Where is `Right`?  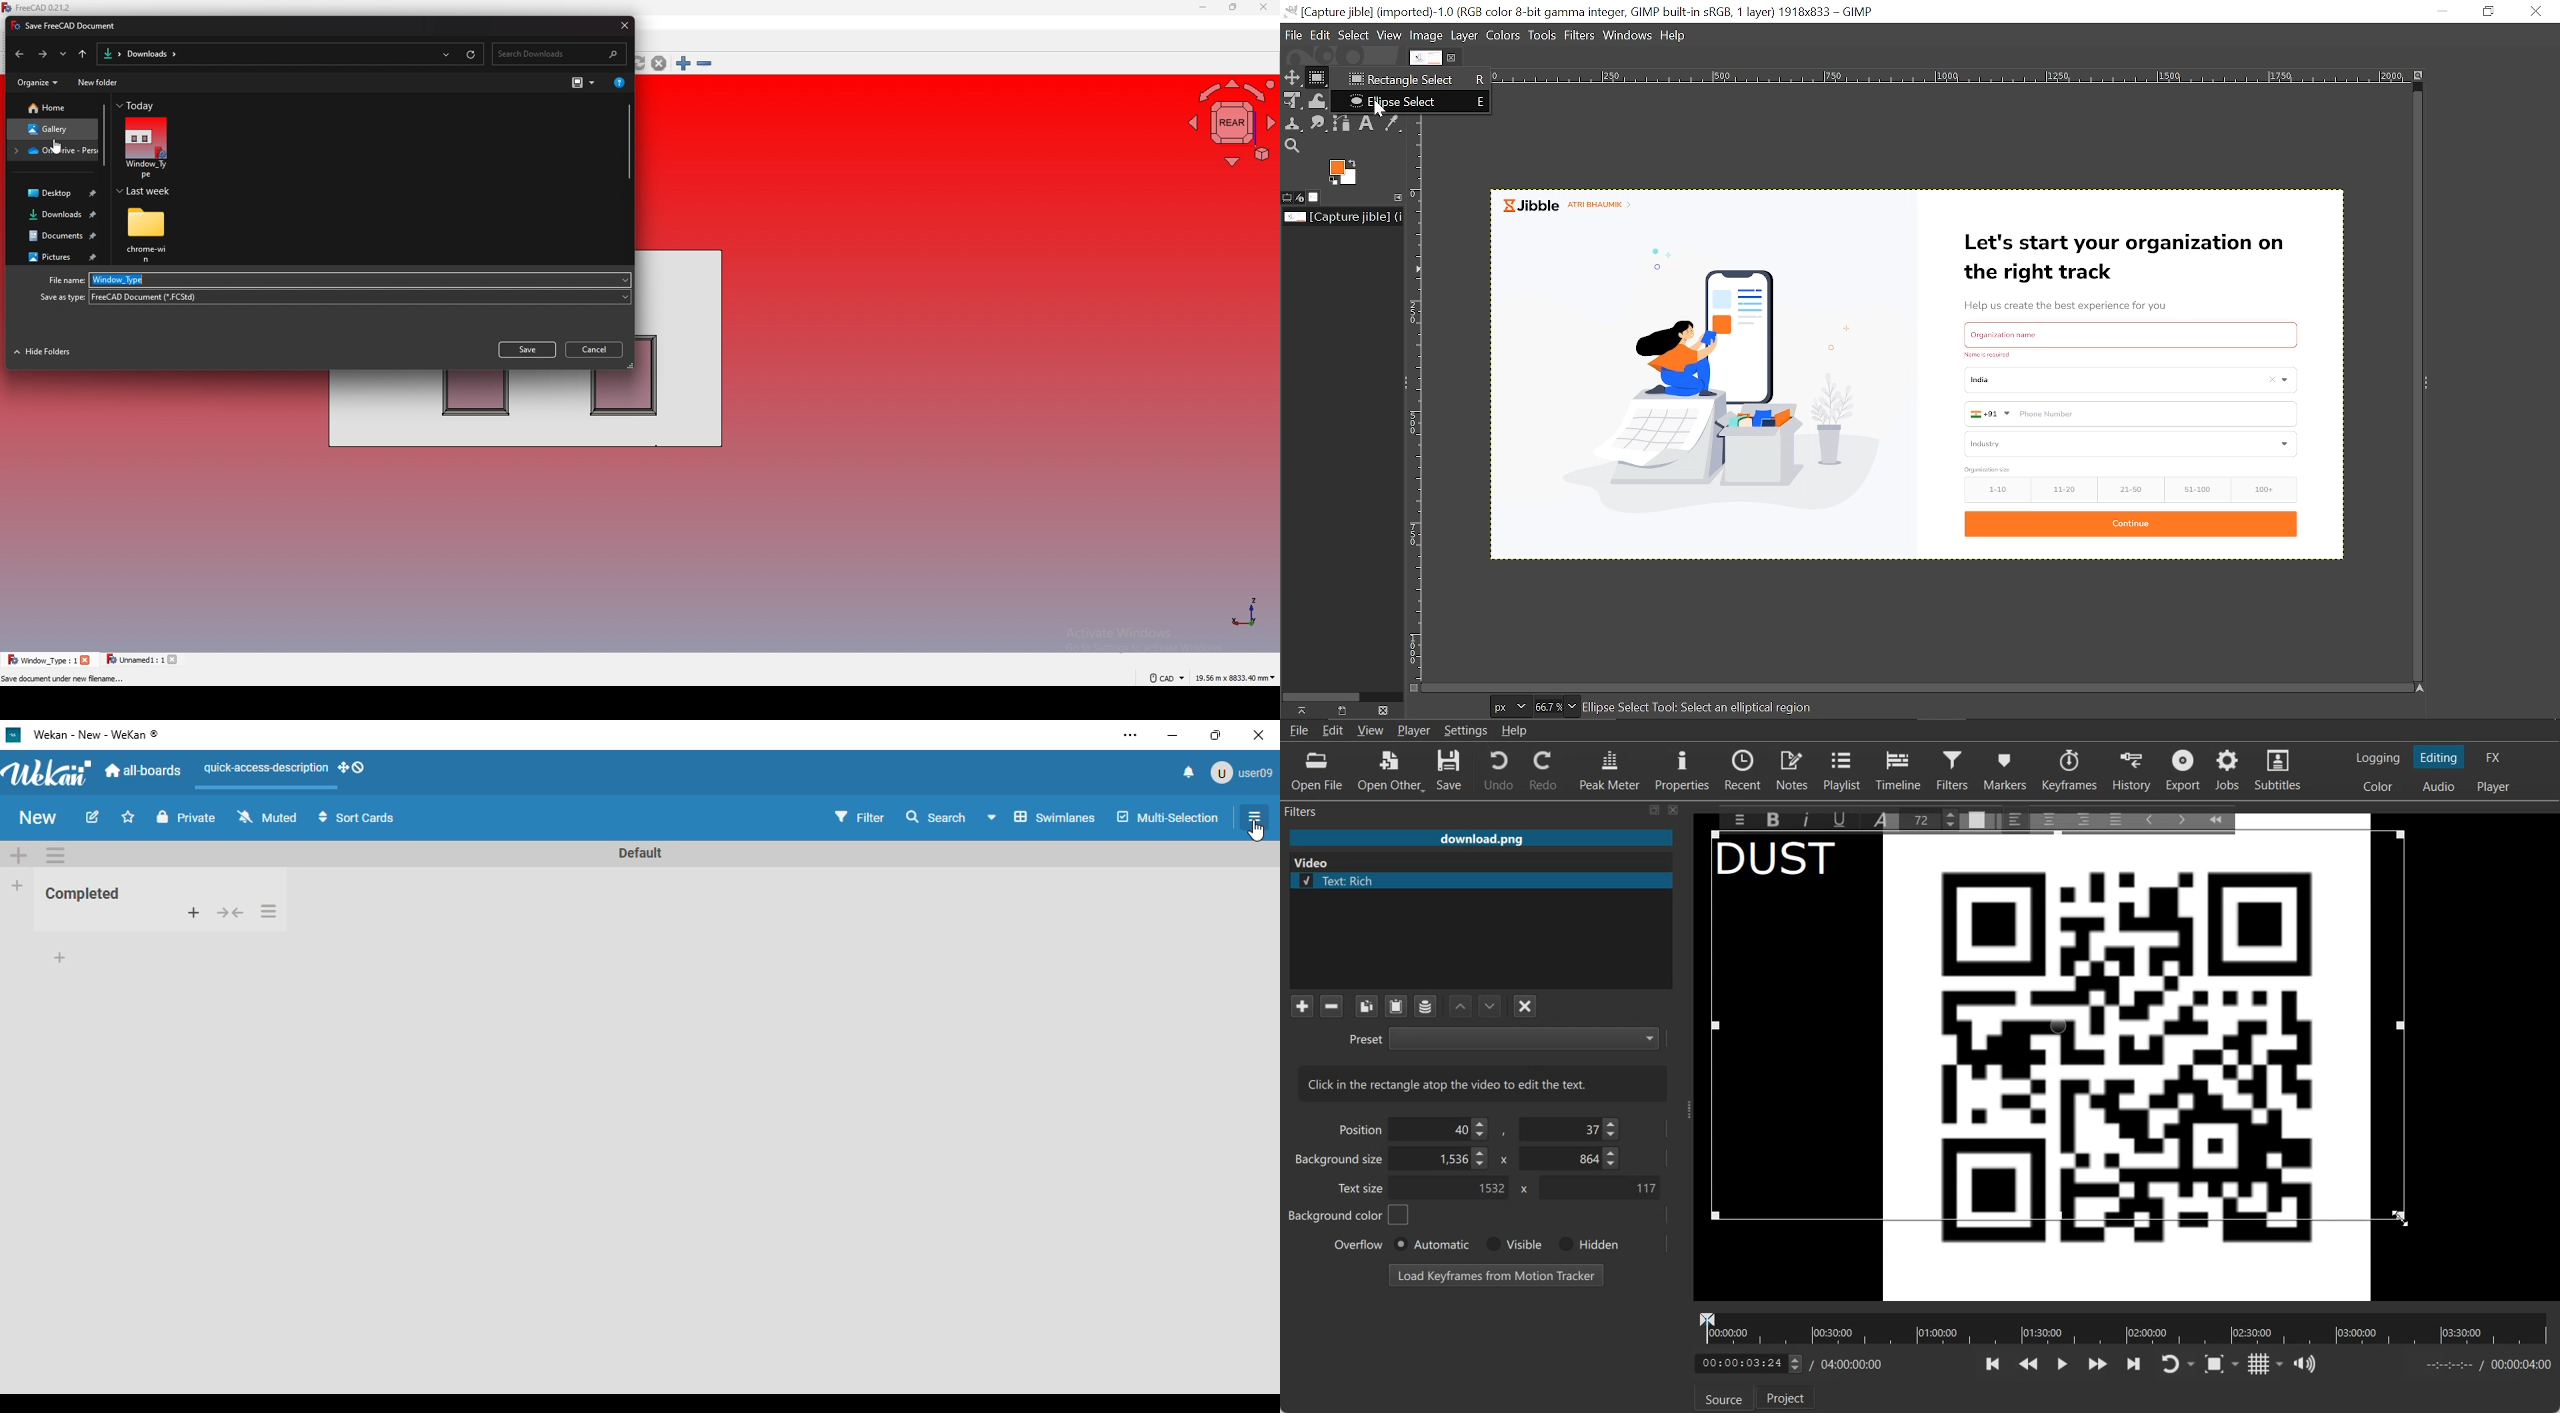 Right is located at coordinates (2082, 818).